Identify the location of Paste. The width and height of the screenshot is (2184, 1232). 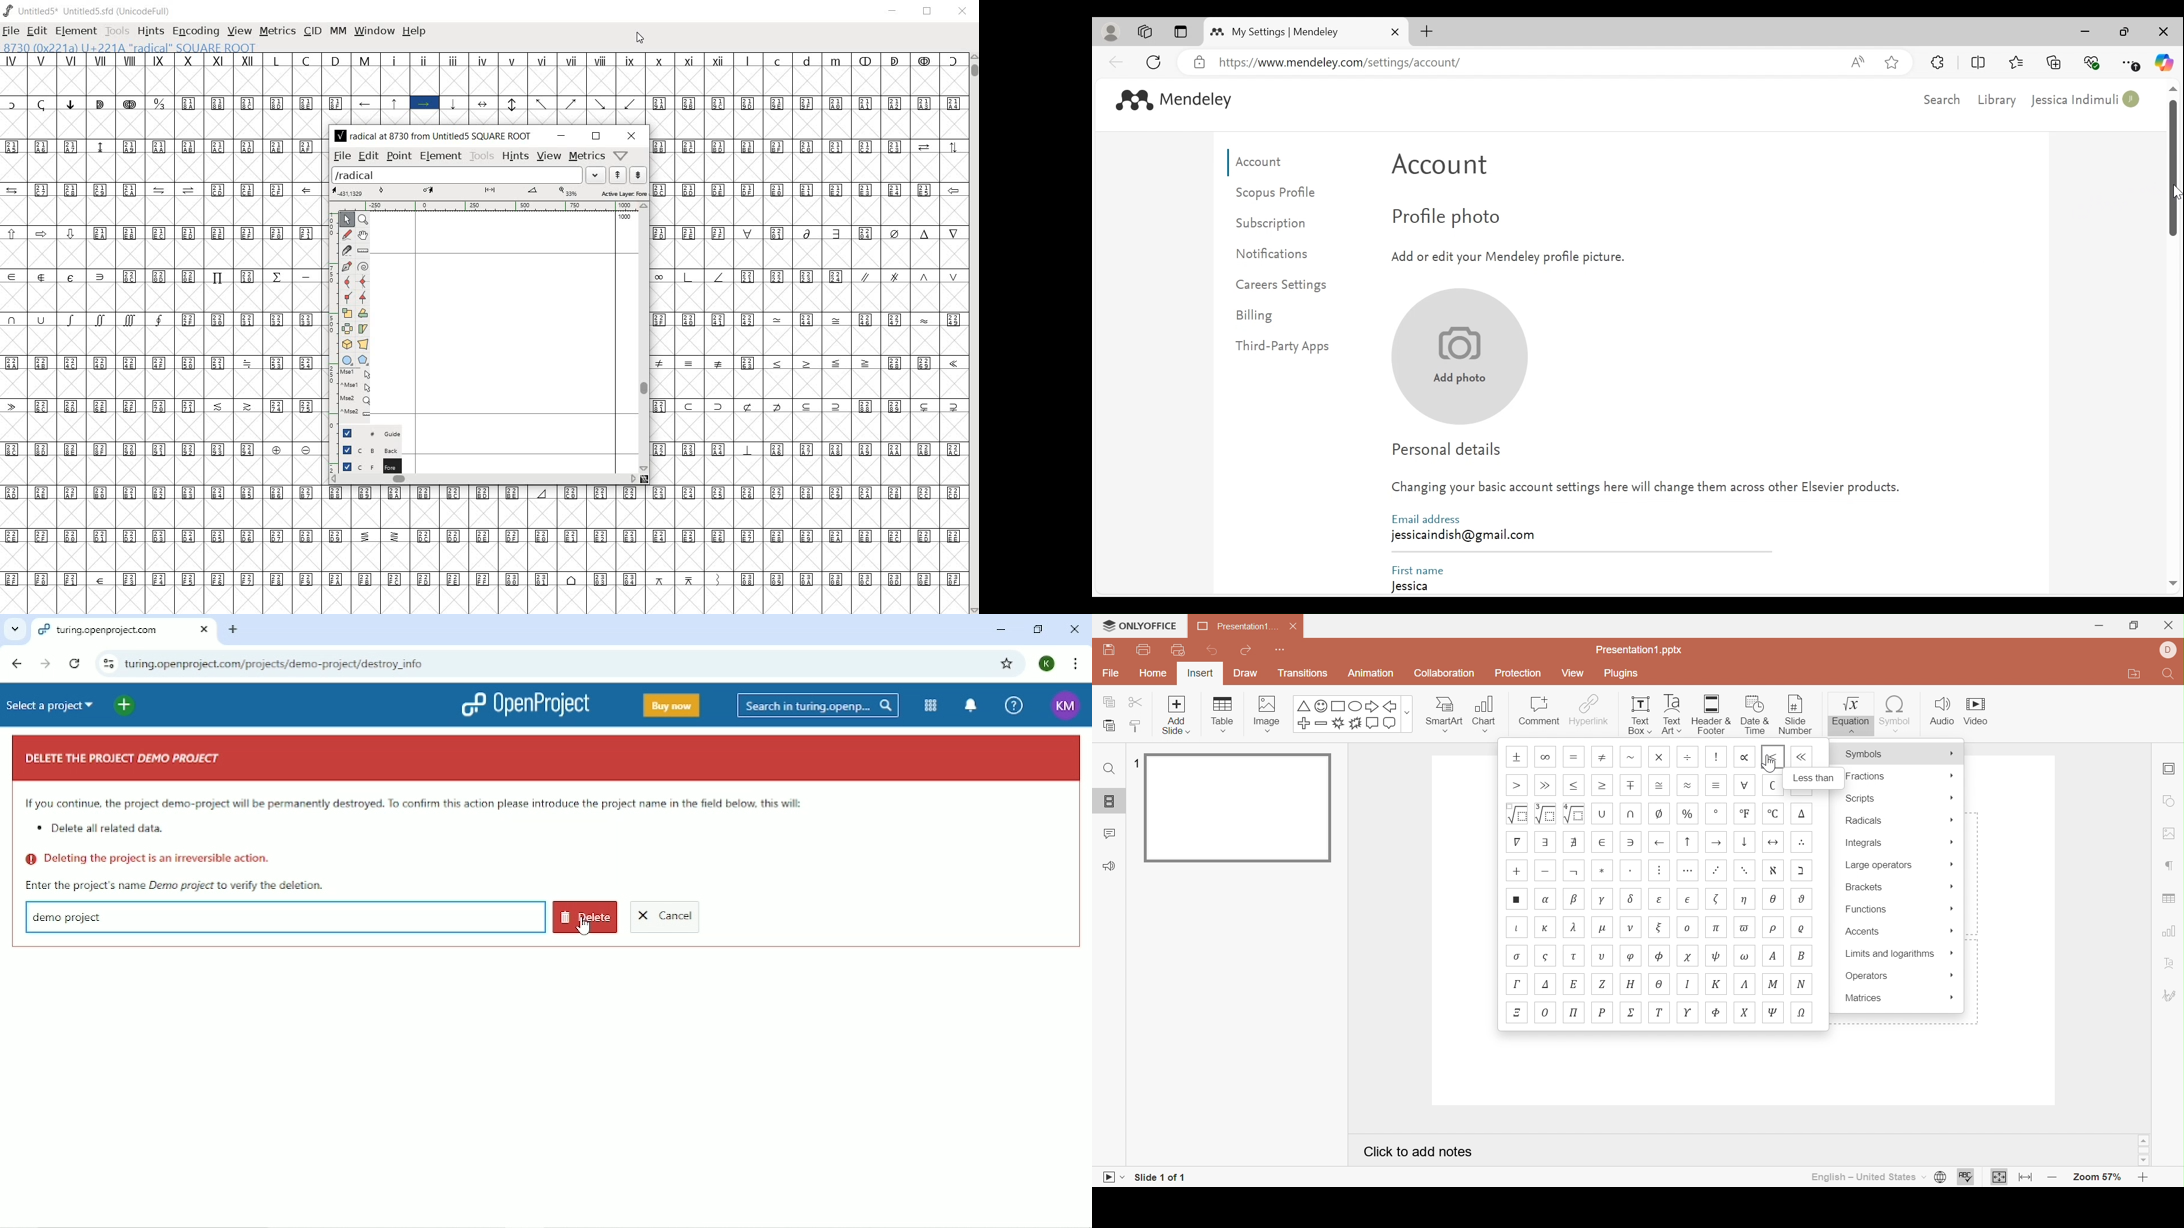
(1109, 725).